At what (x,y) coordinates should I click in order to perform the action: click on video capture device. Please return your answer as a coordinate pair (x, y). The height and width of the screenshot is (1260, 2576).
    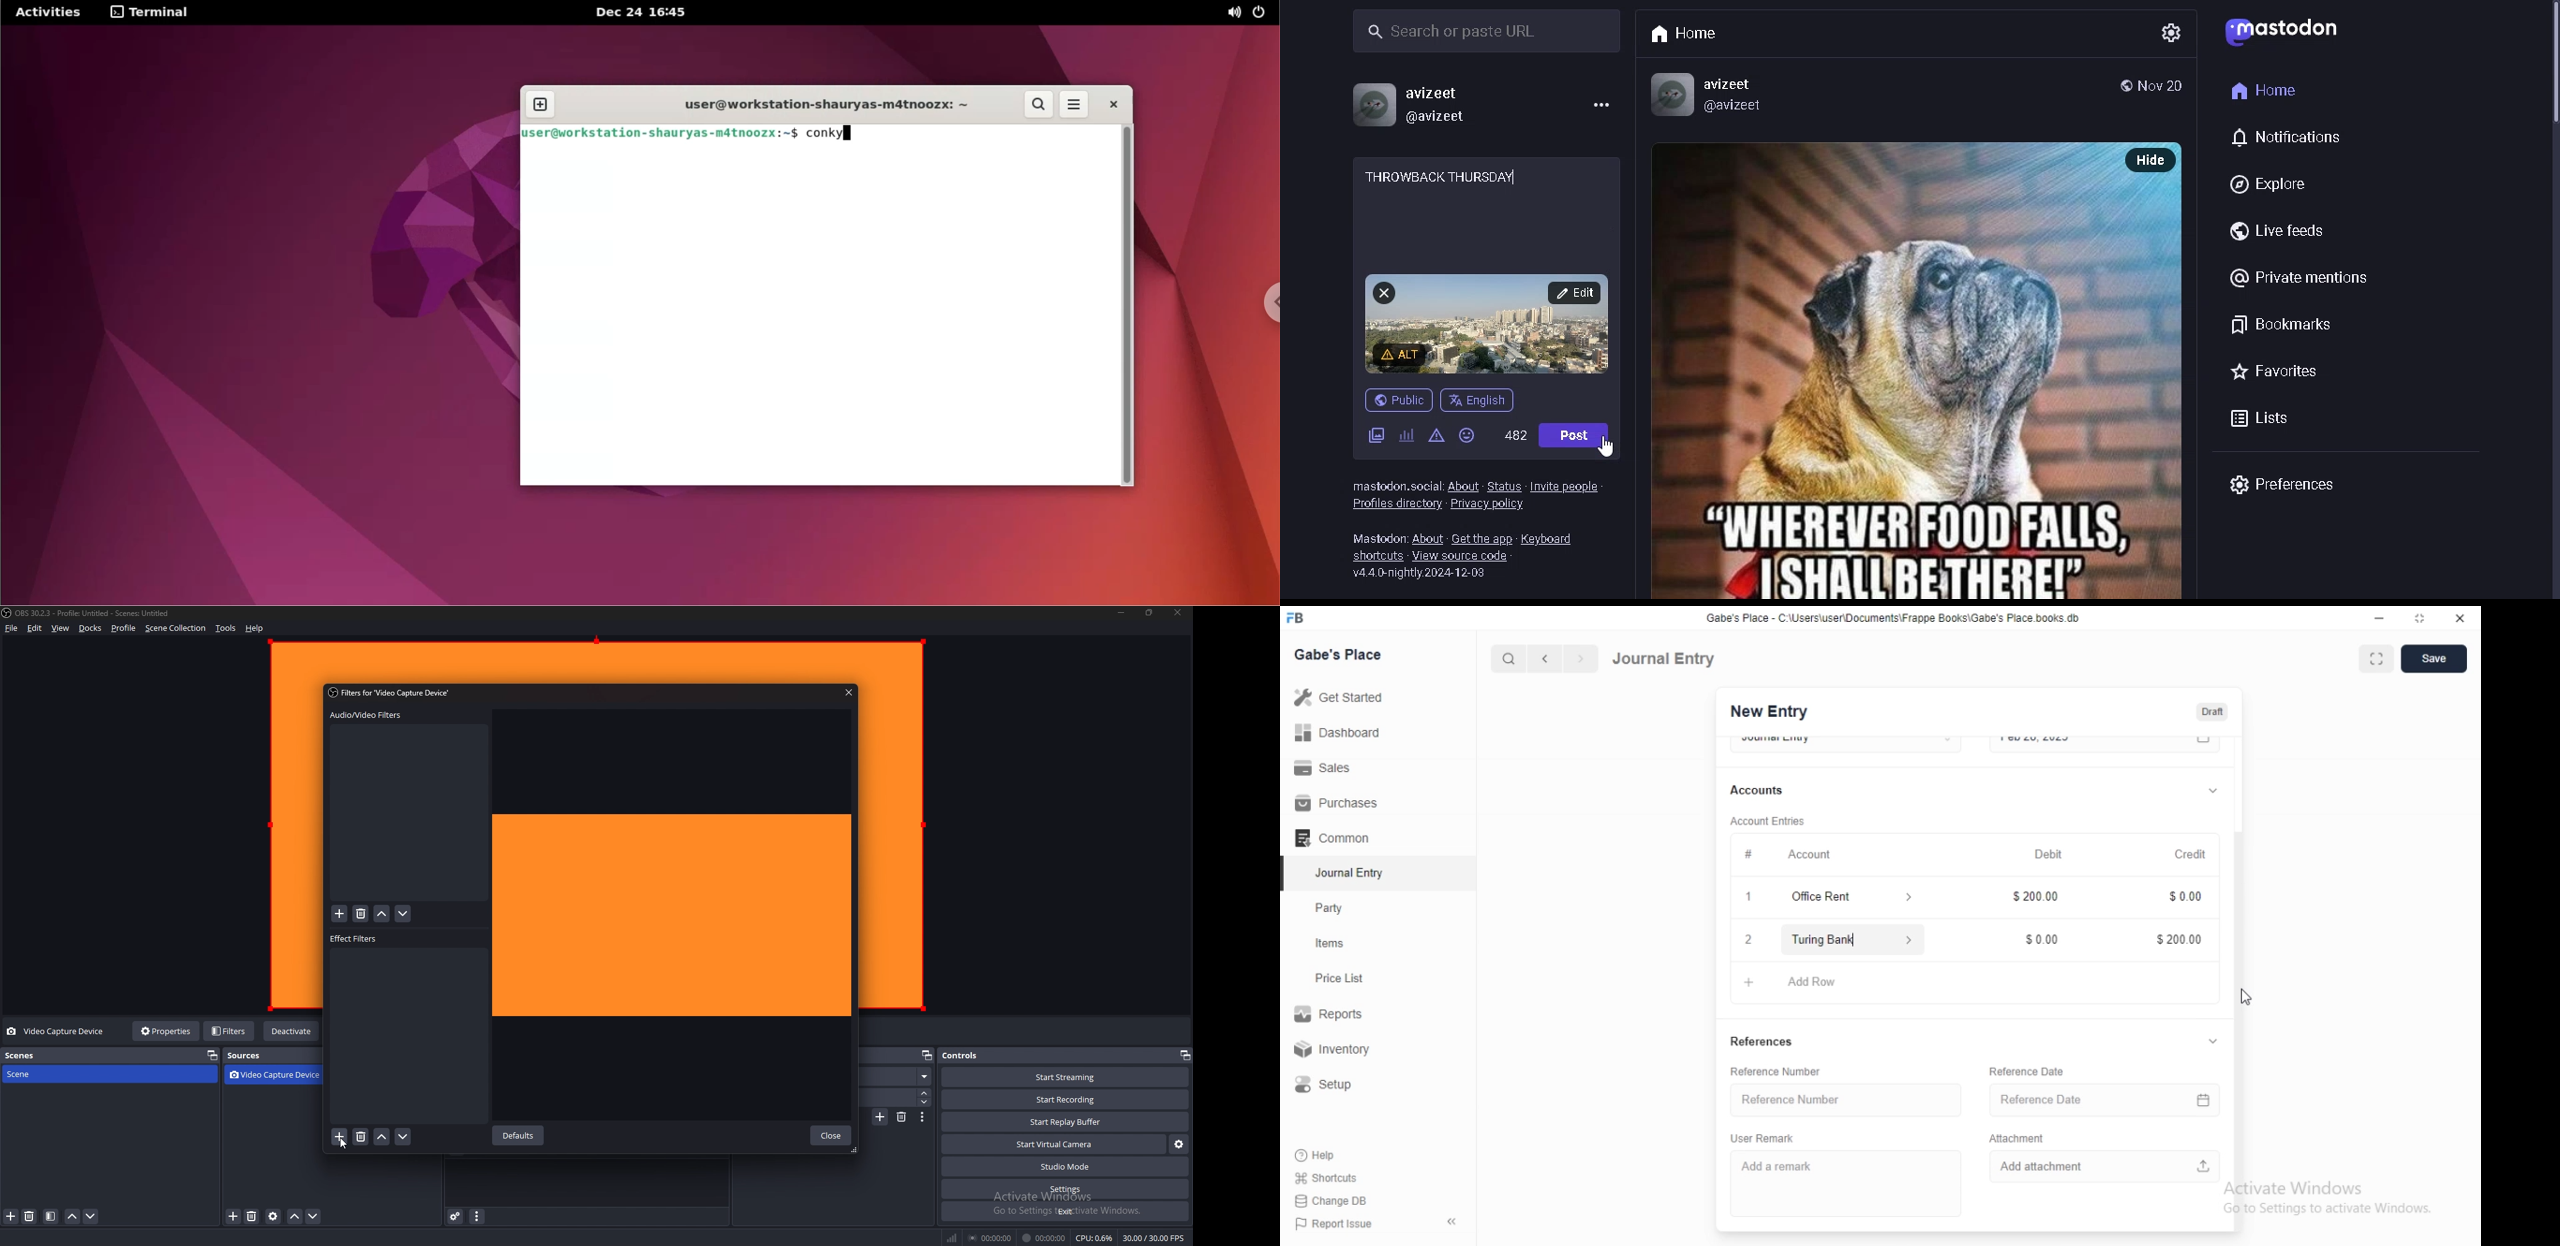
    Looking at the image, I should click on (278, 1076).